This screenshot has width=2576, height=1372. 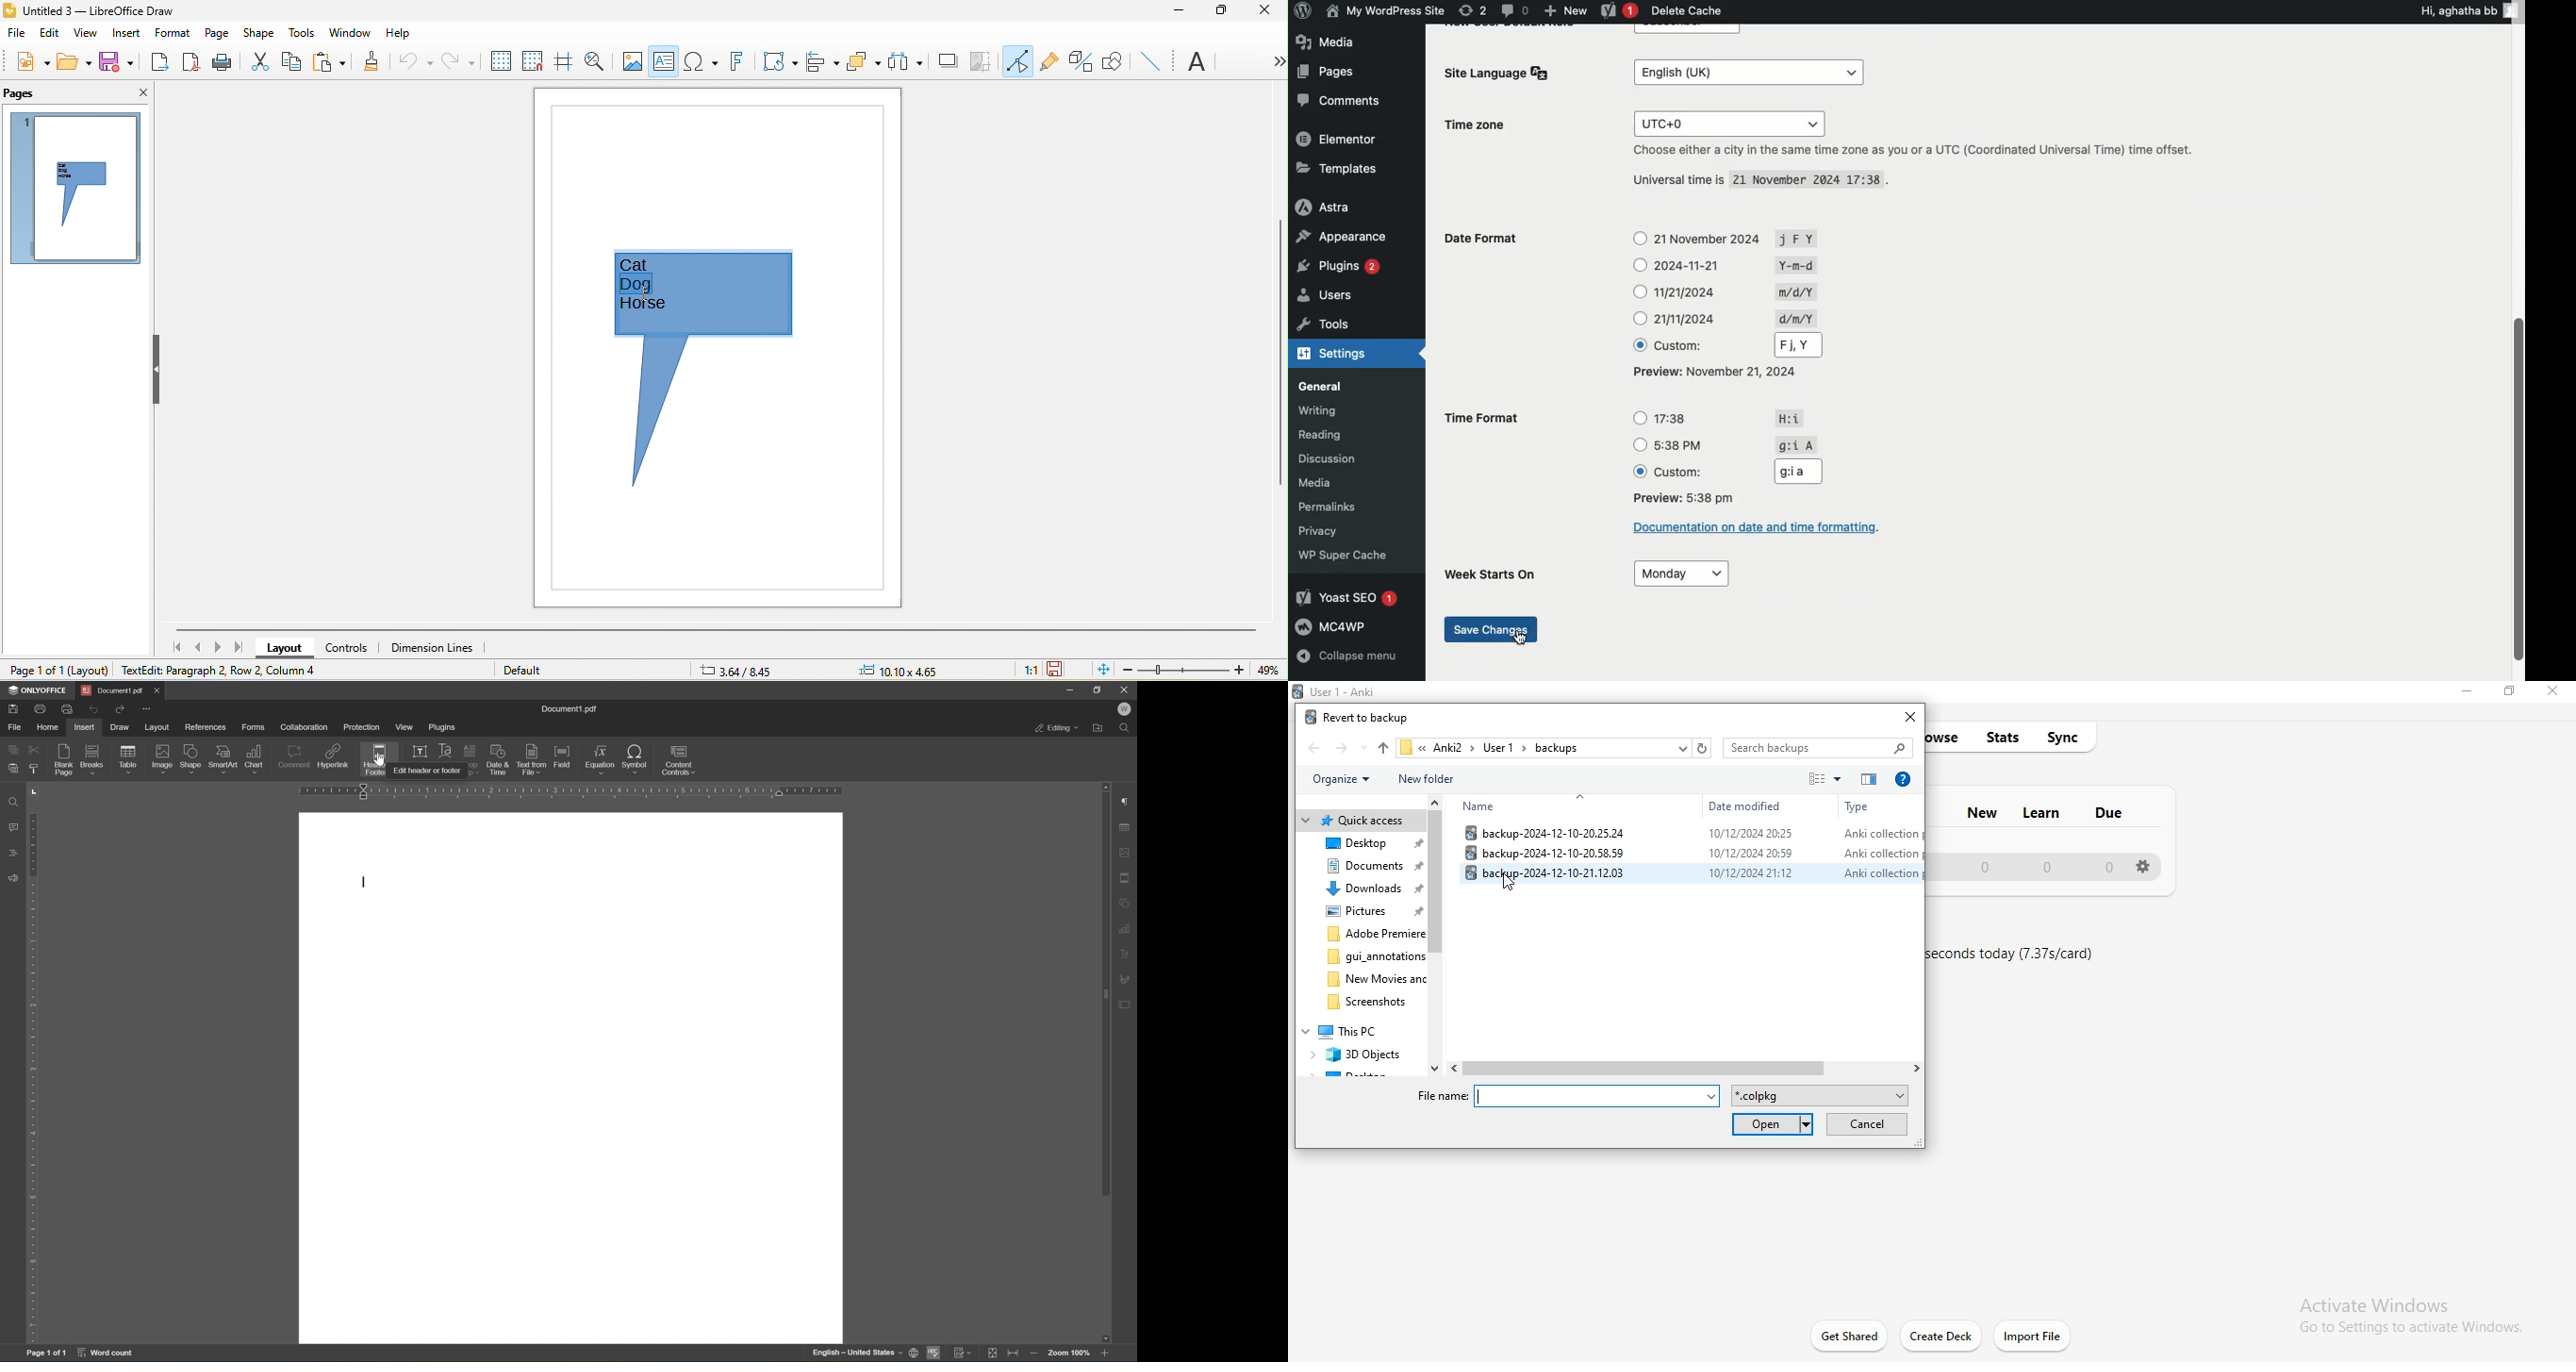 I want to click on scroll bar, so click(x=2515, y=488).